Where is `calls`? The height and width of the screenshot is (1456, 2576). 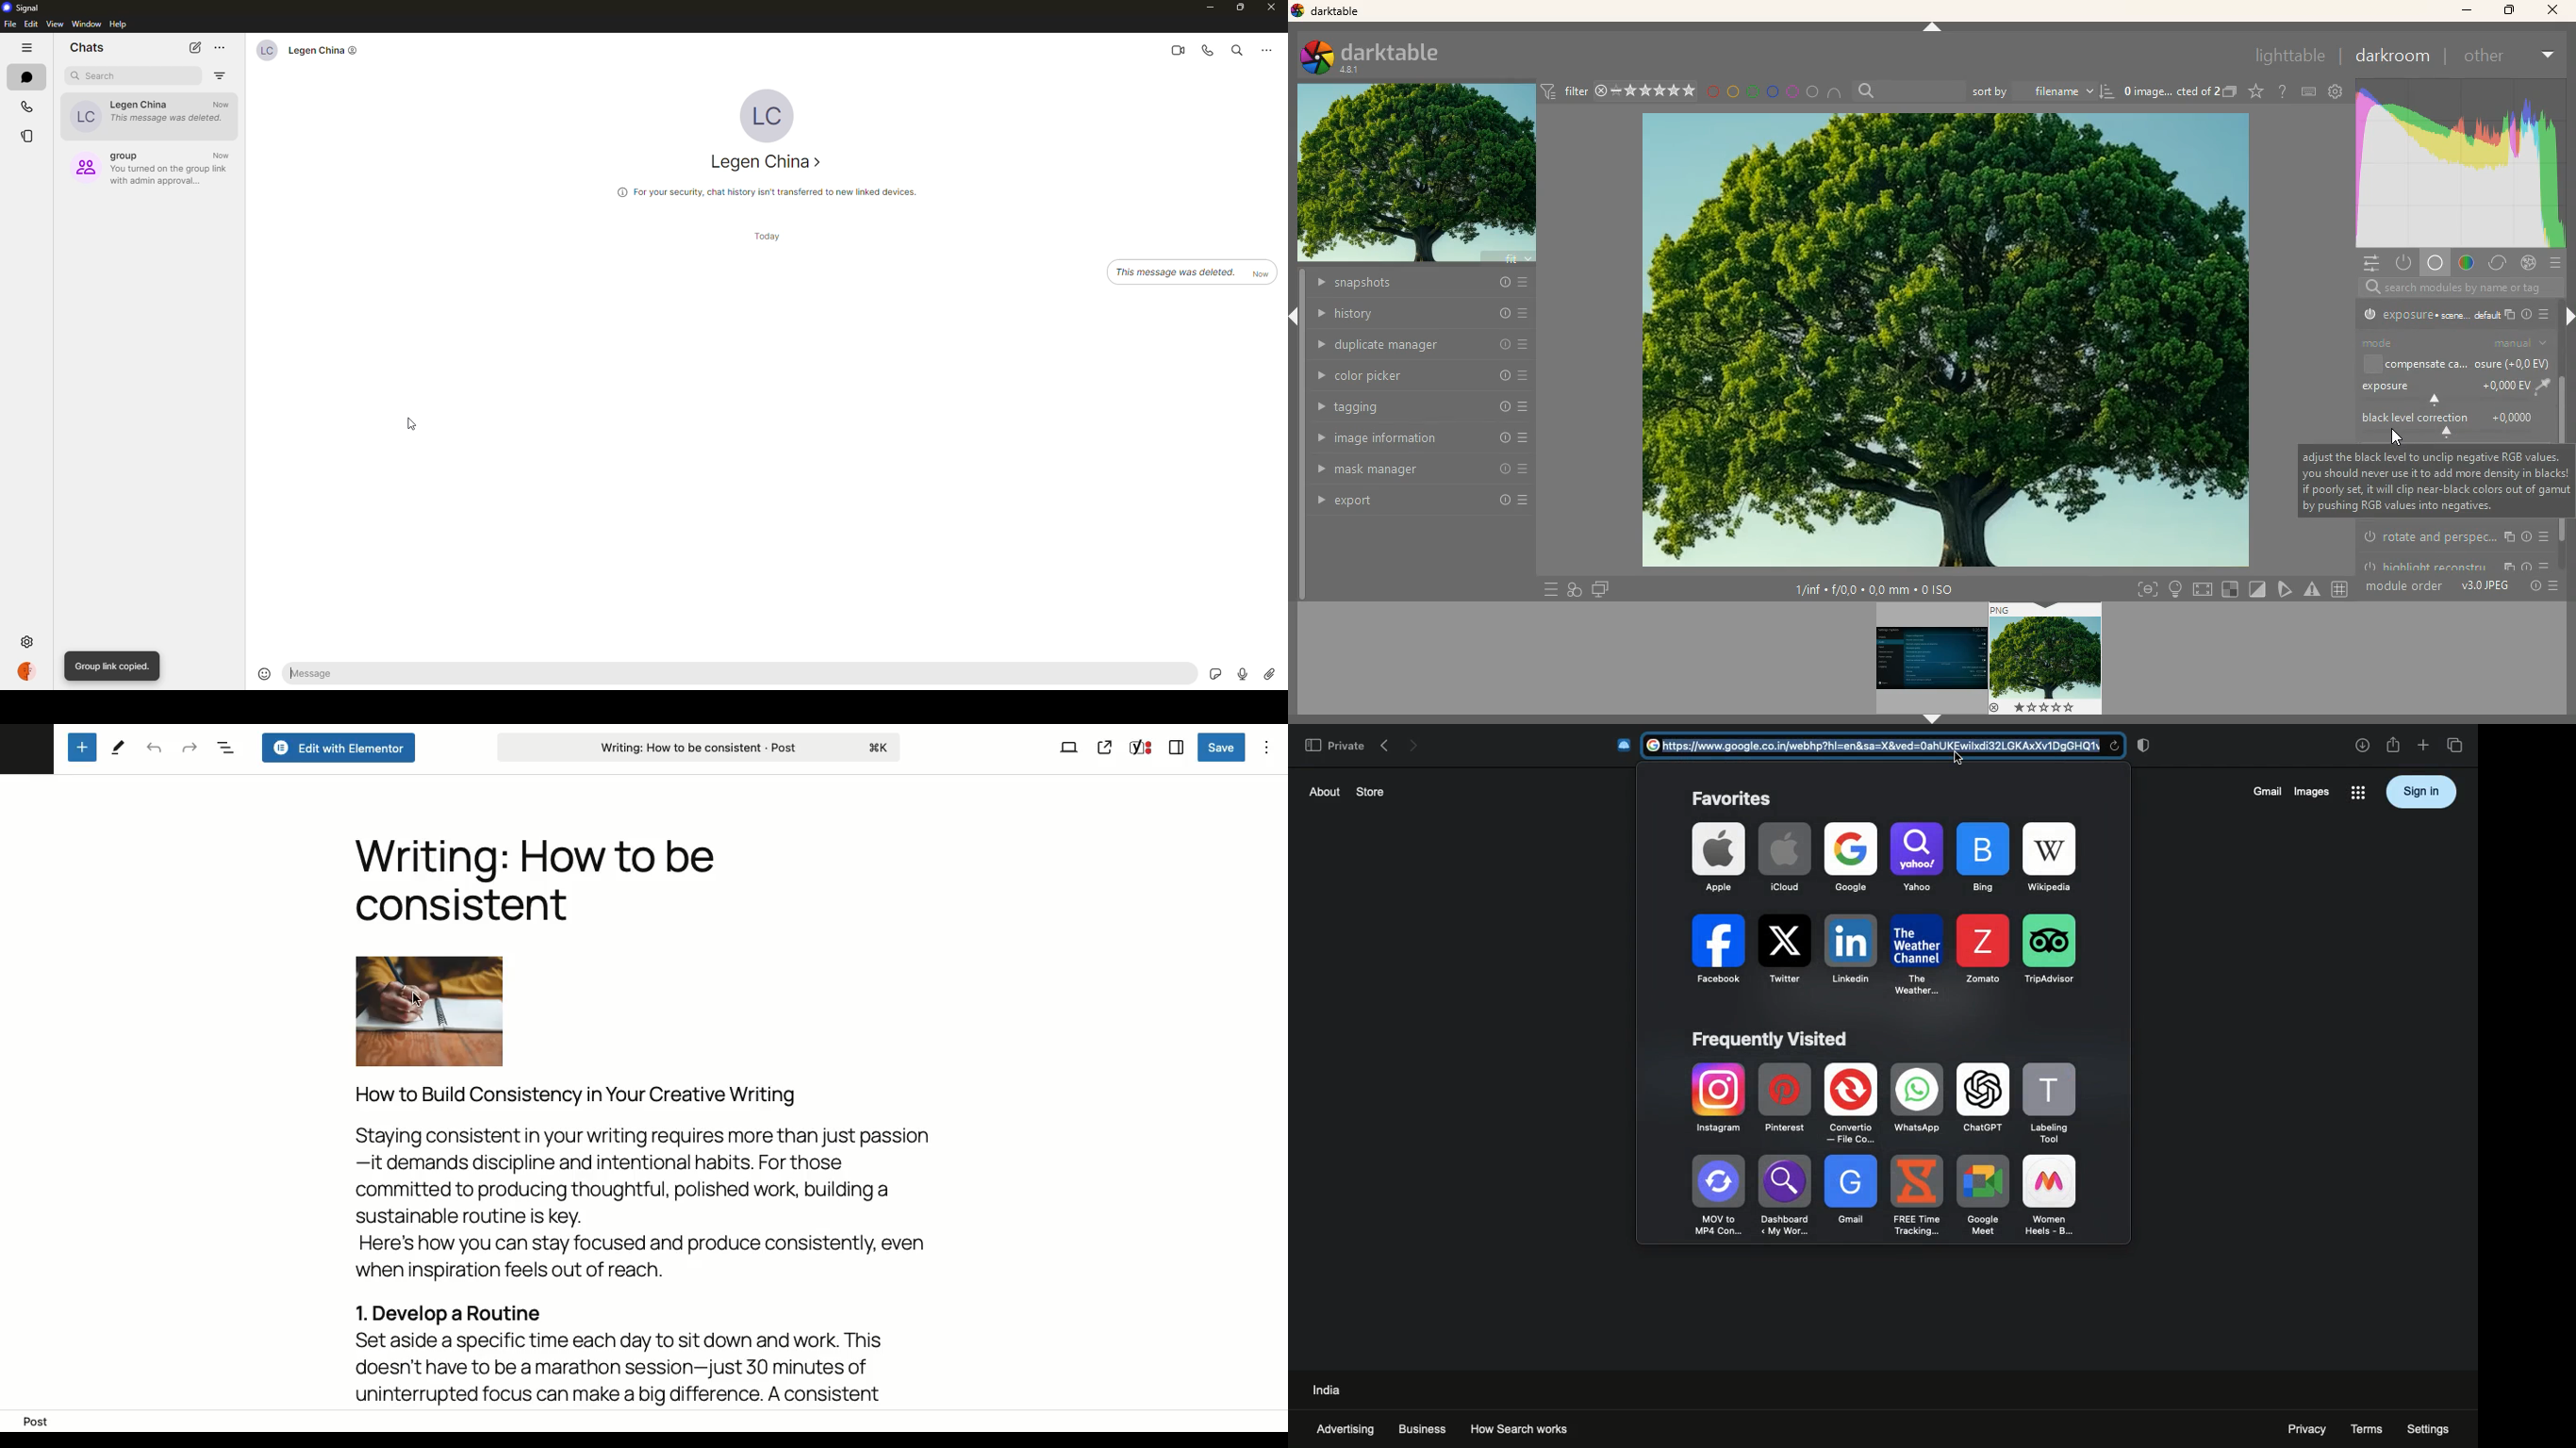 calls is located at coordinates (28, 107).